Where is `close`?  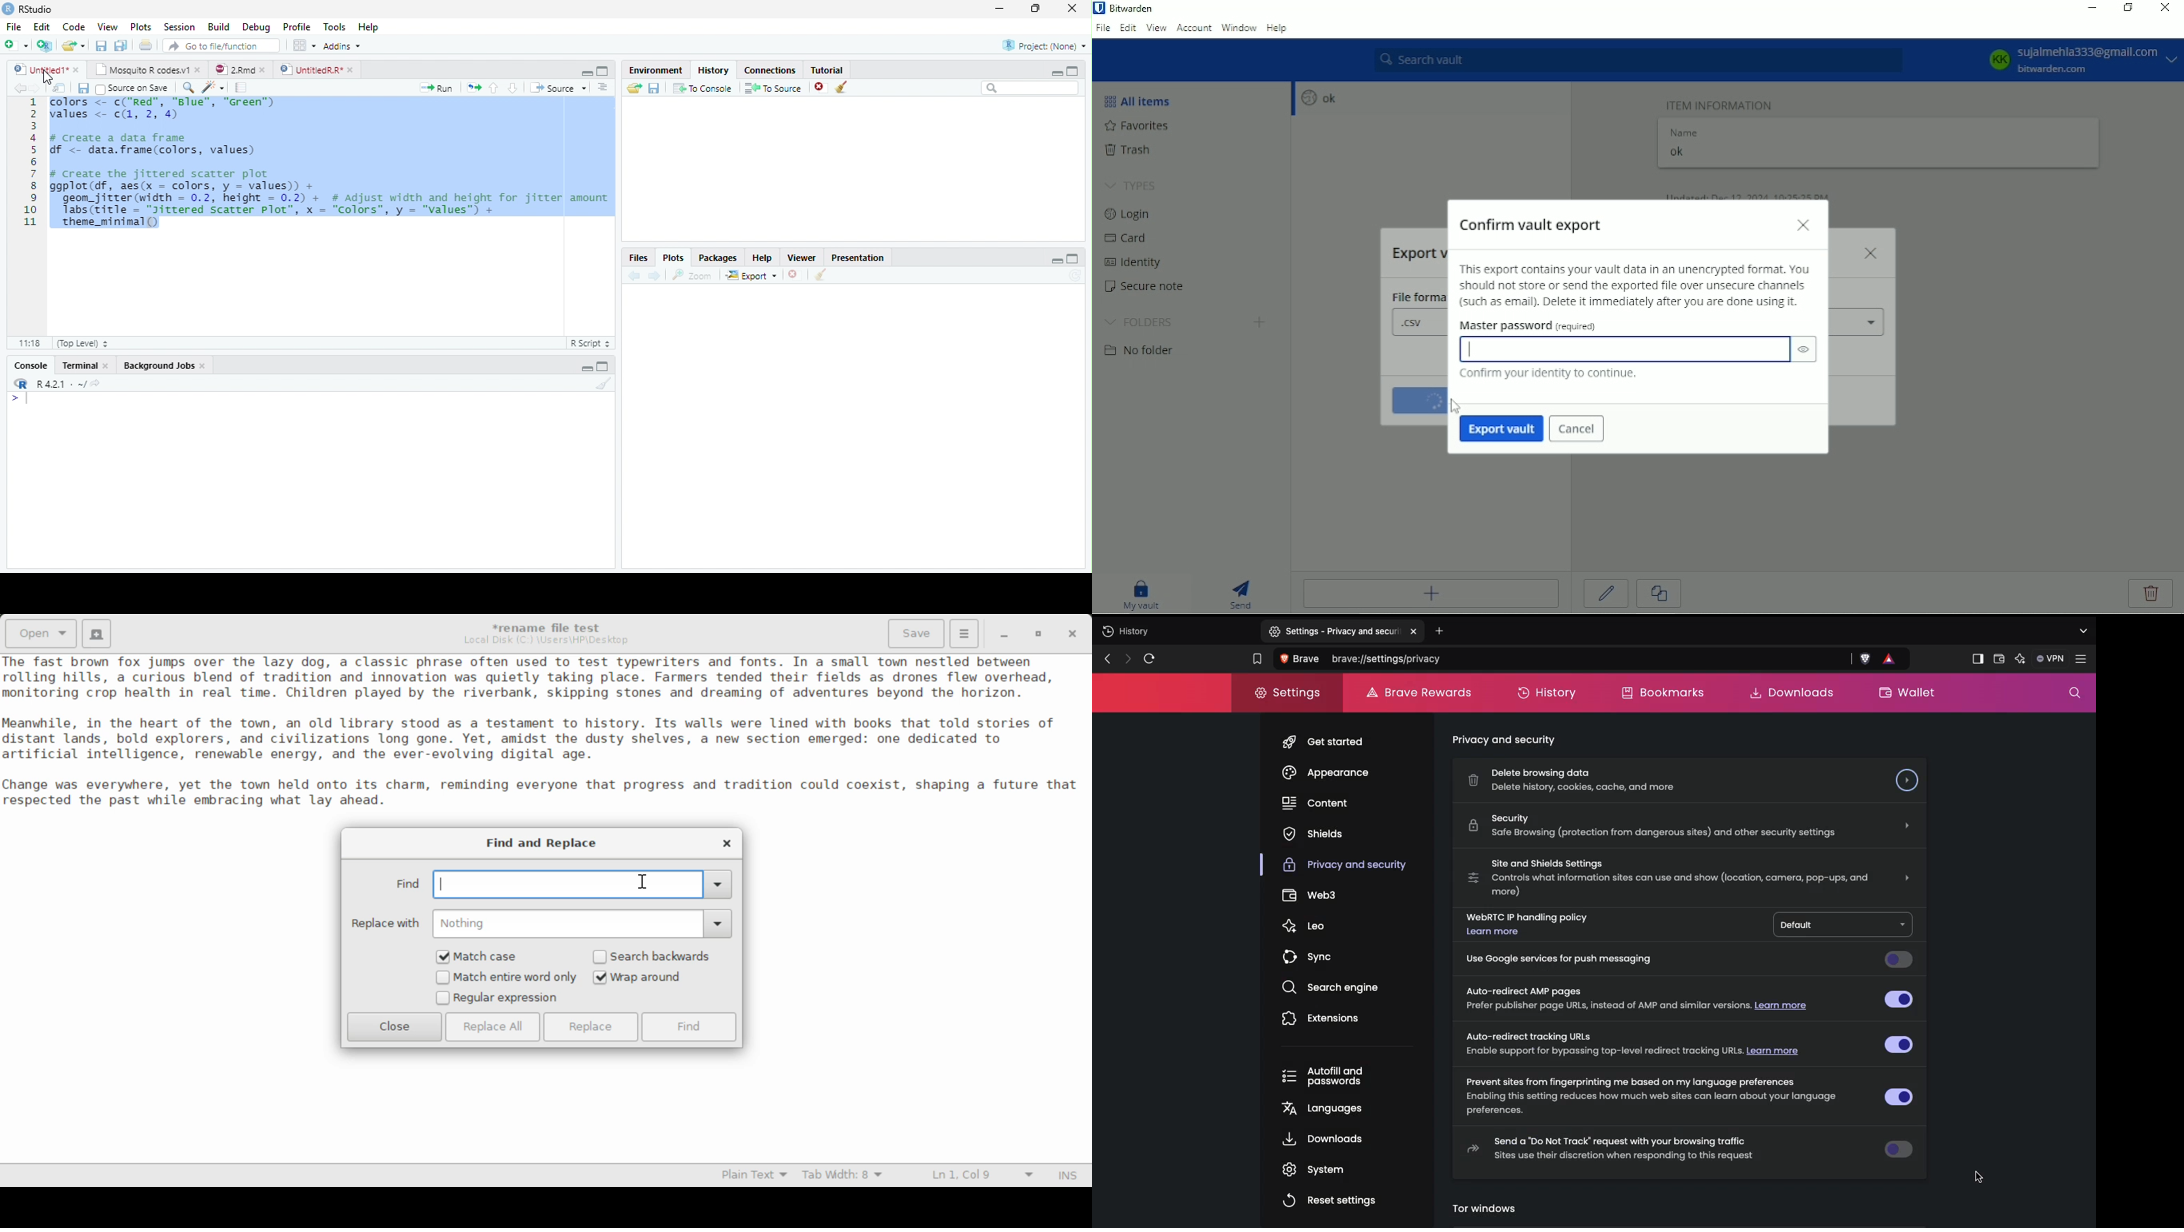
close is located at coordinates (106, 366).